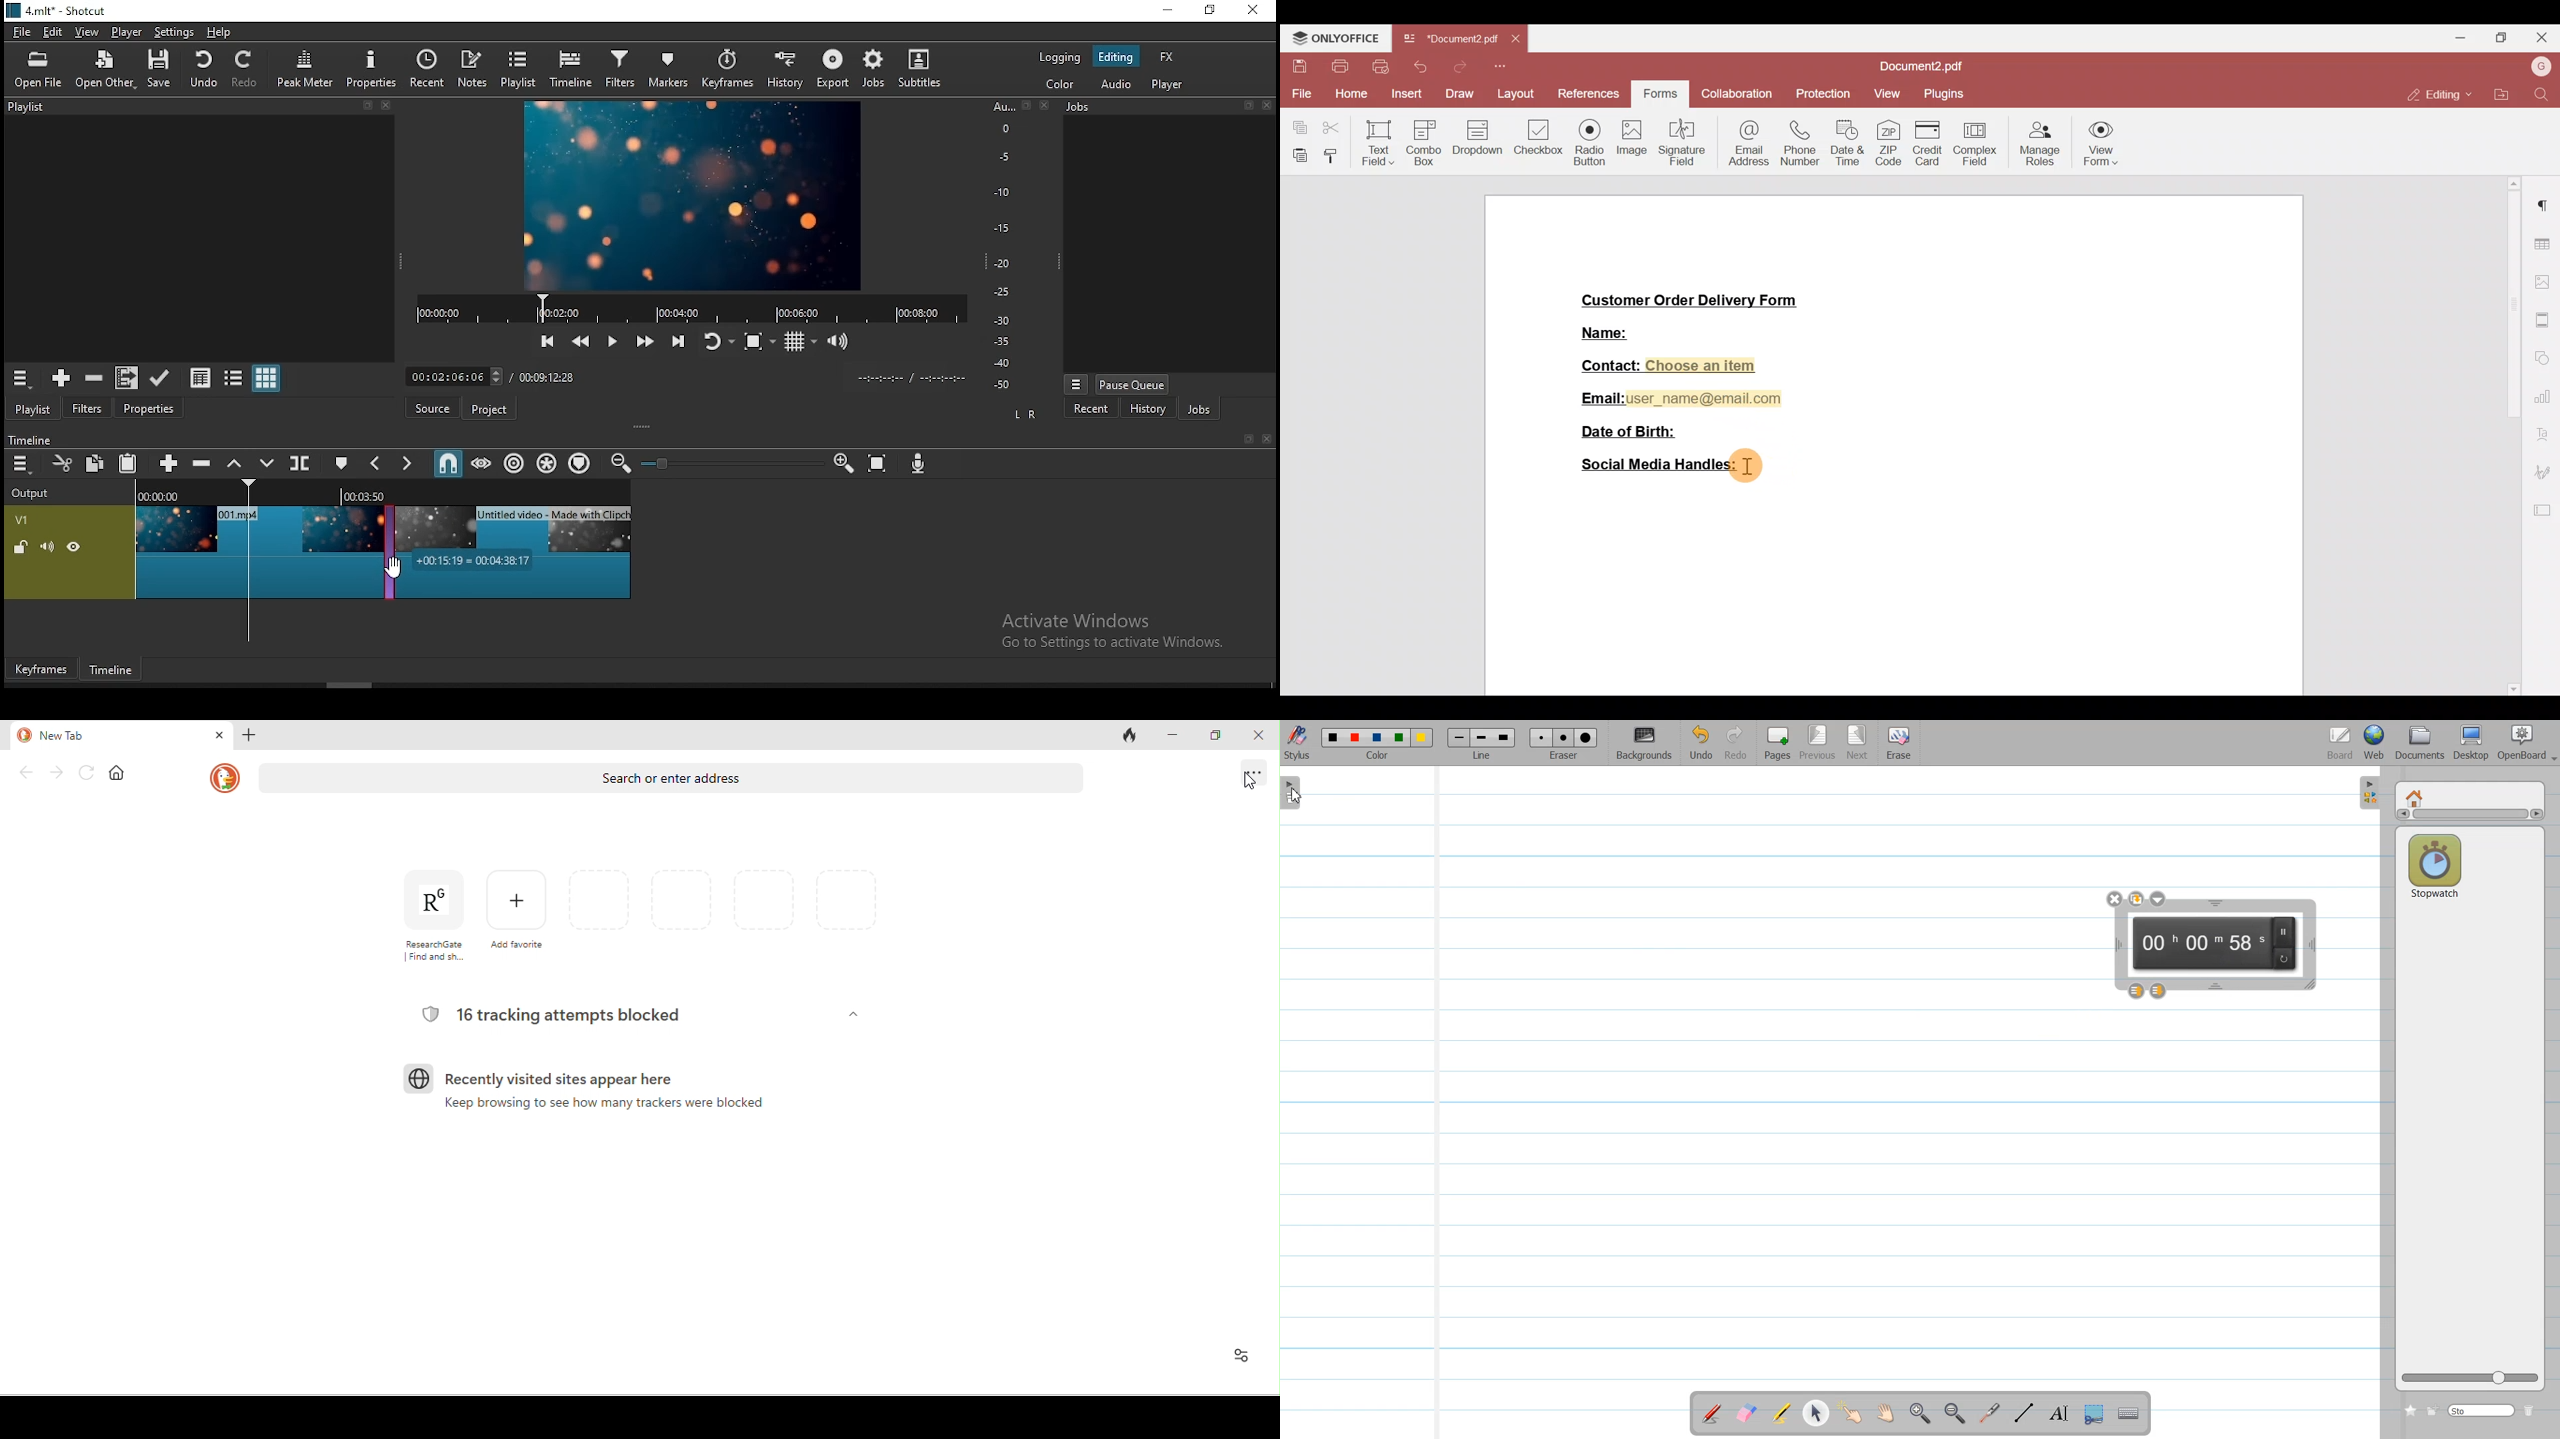 The width and height of the screenshot is (2576, 1456). I want to click on Duplicate , so click(2138, 899).